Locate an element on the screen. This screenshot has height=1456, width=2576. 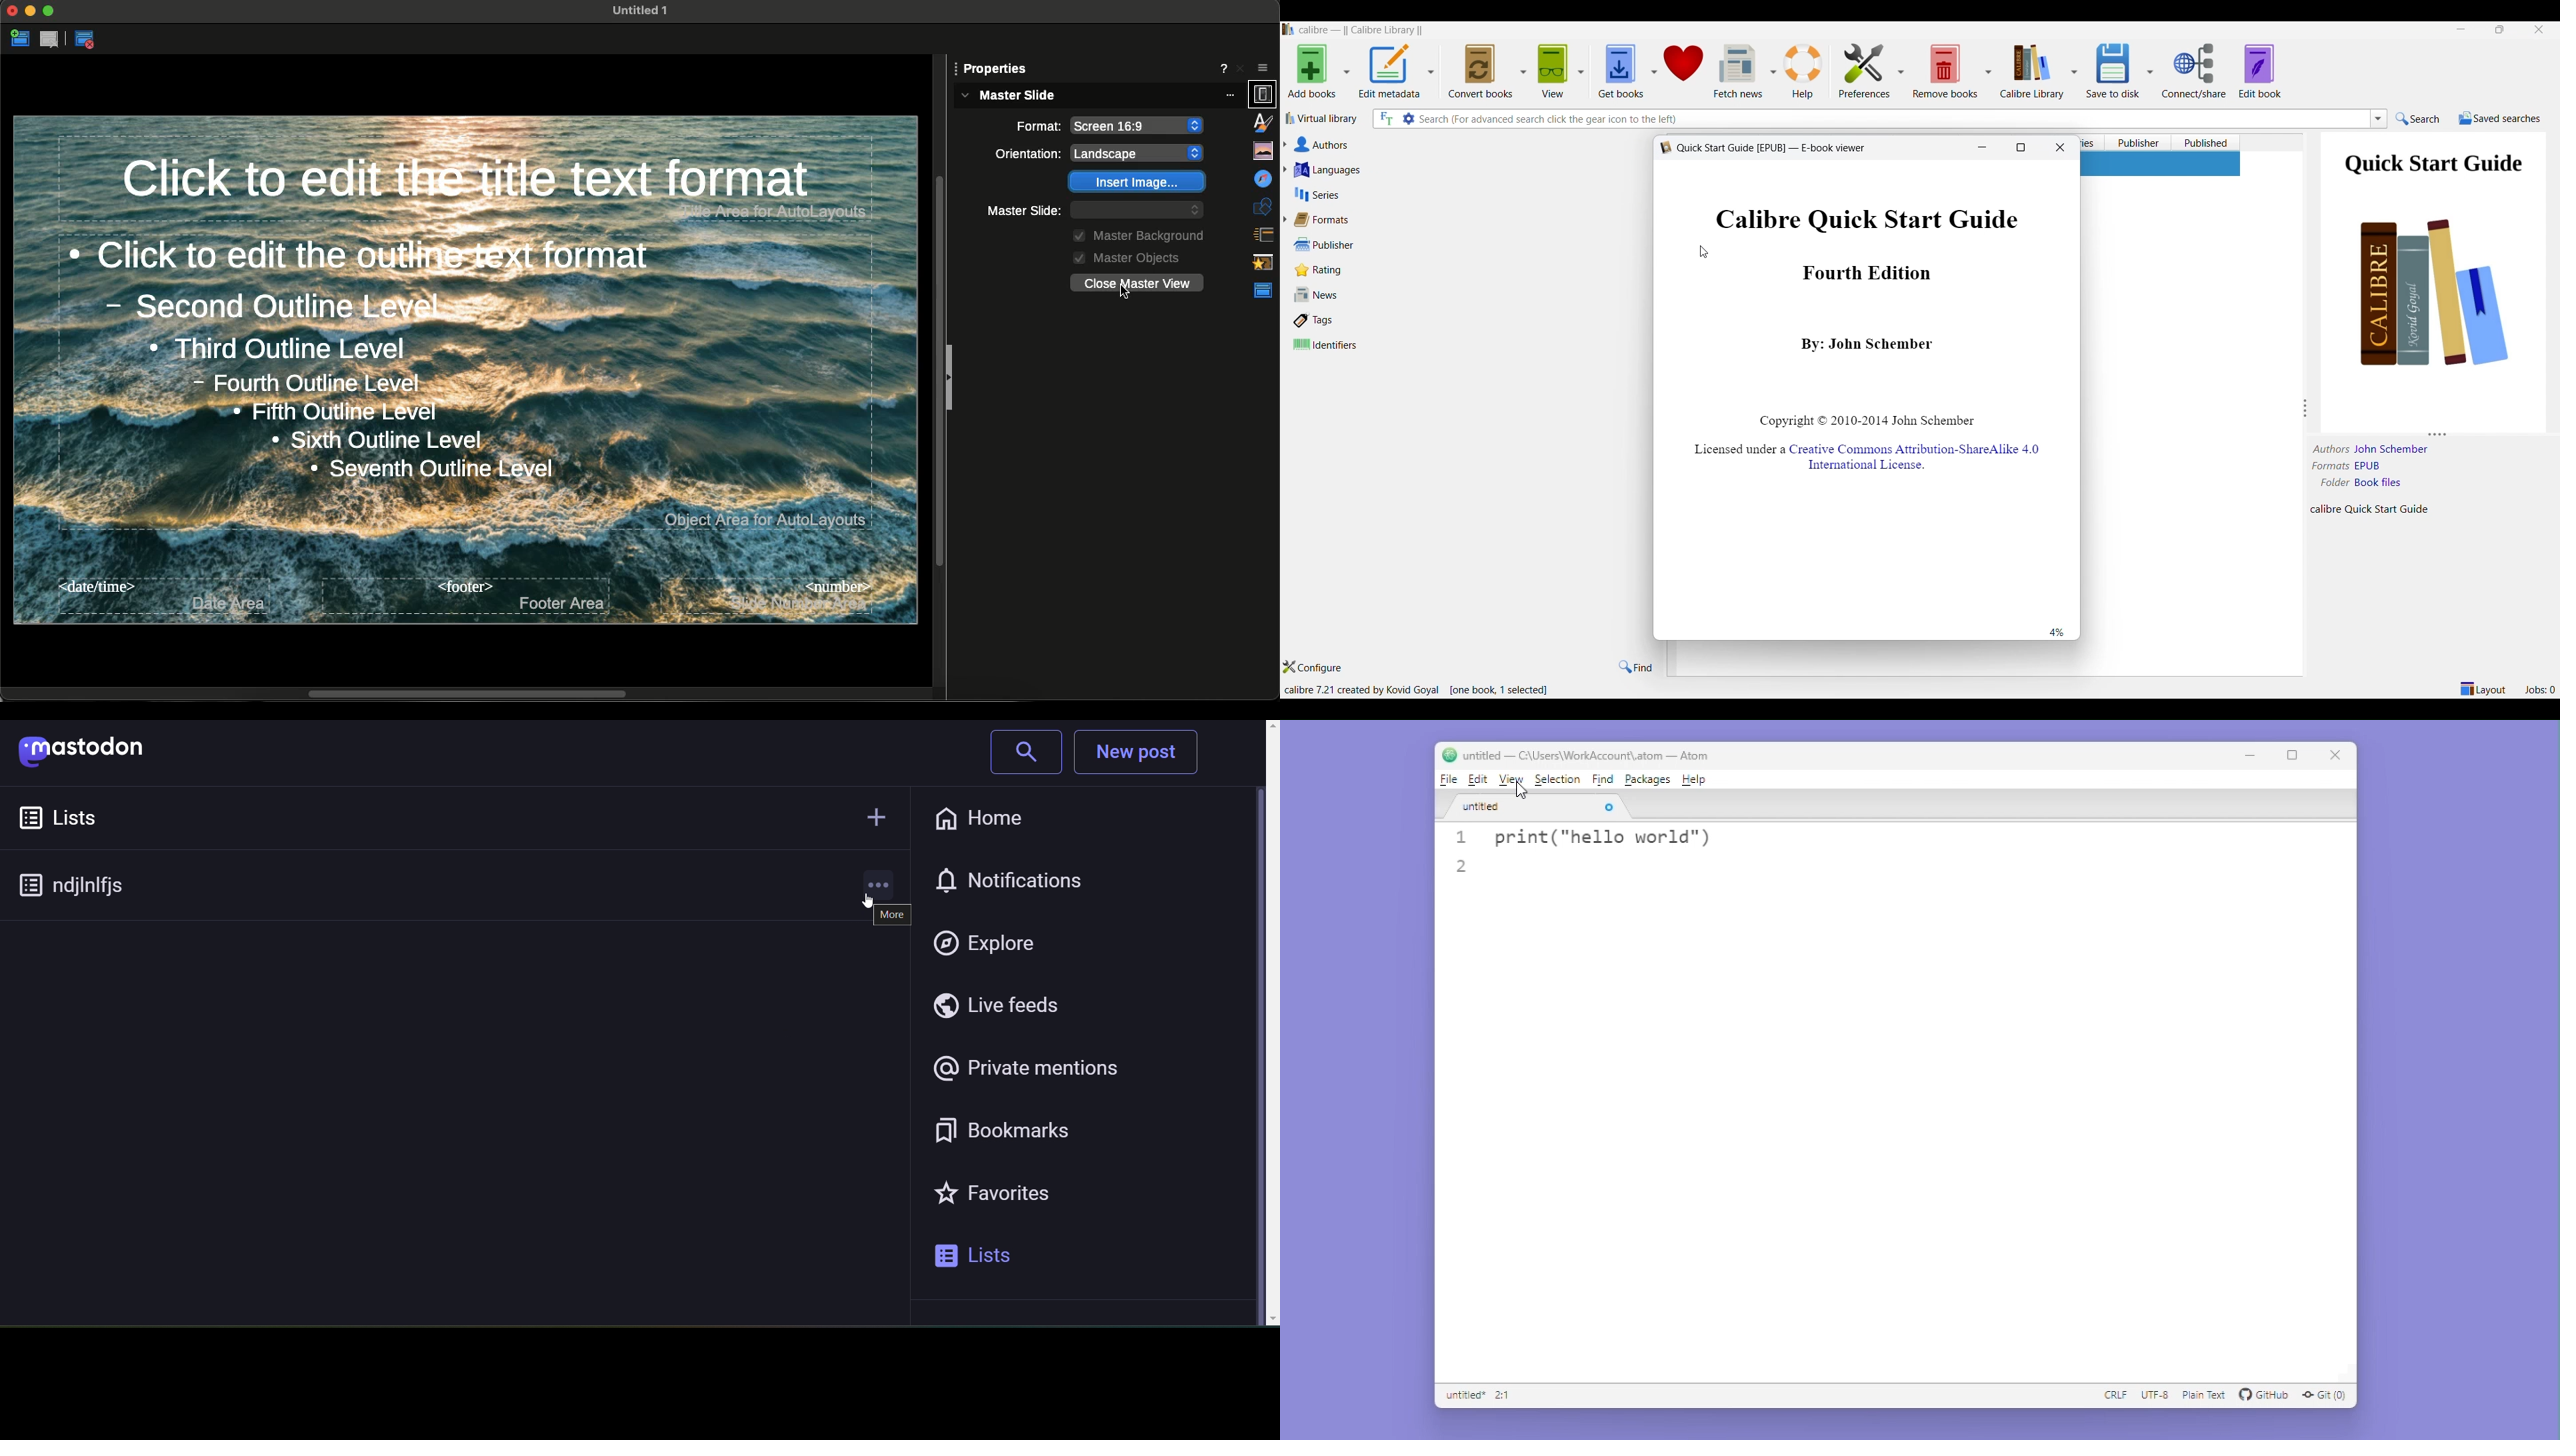
GitHub is located at coordinates (2264, 1396).